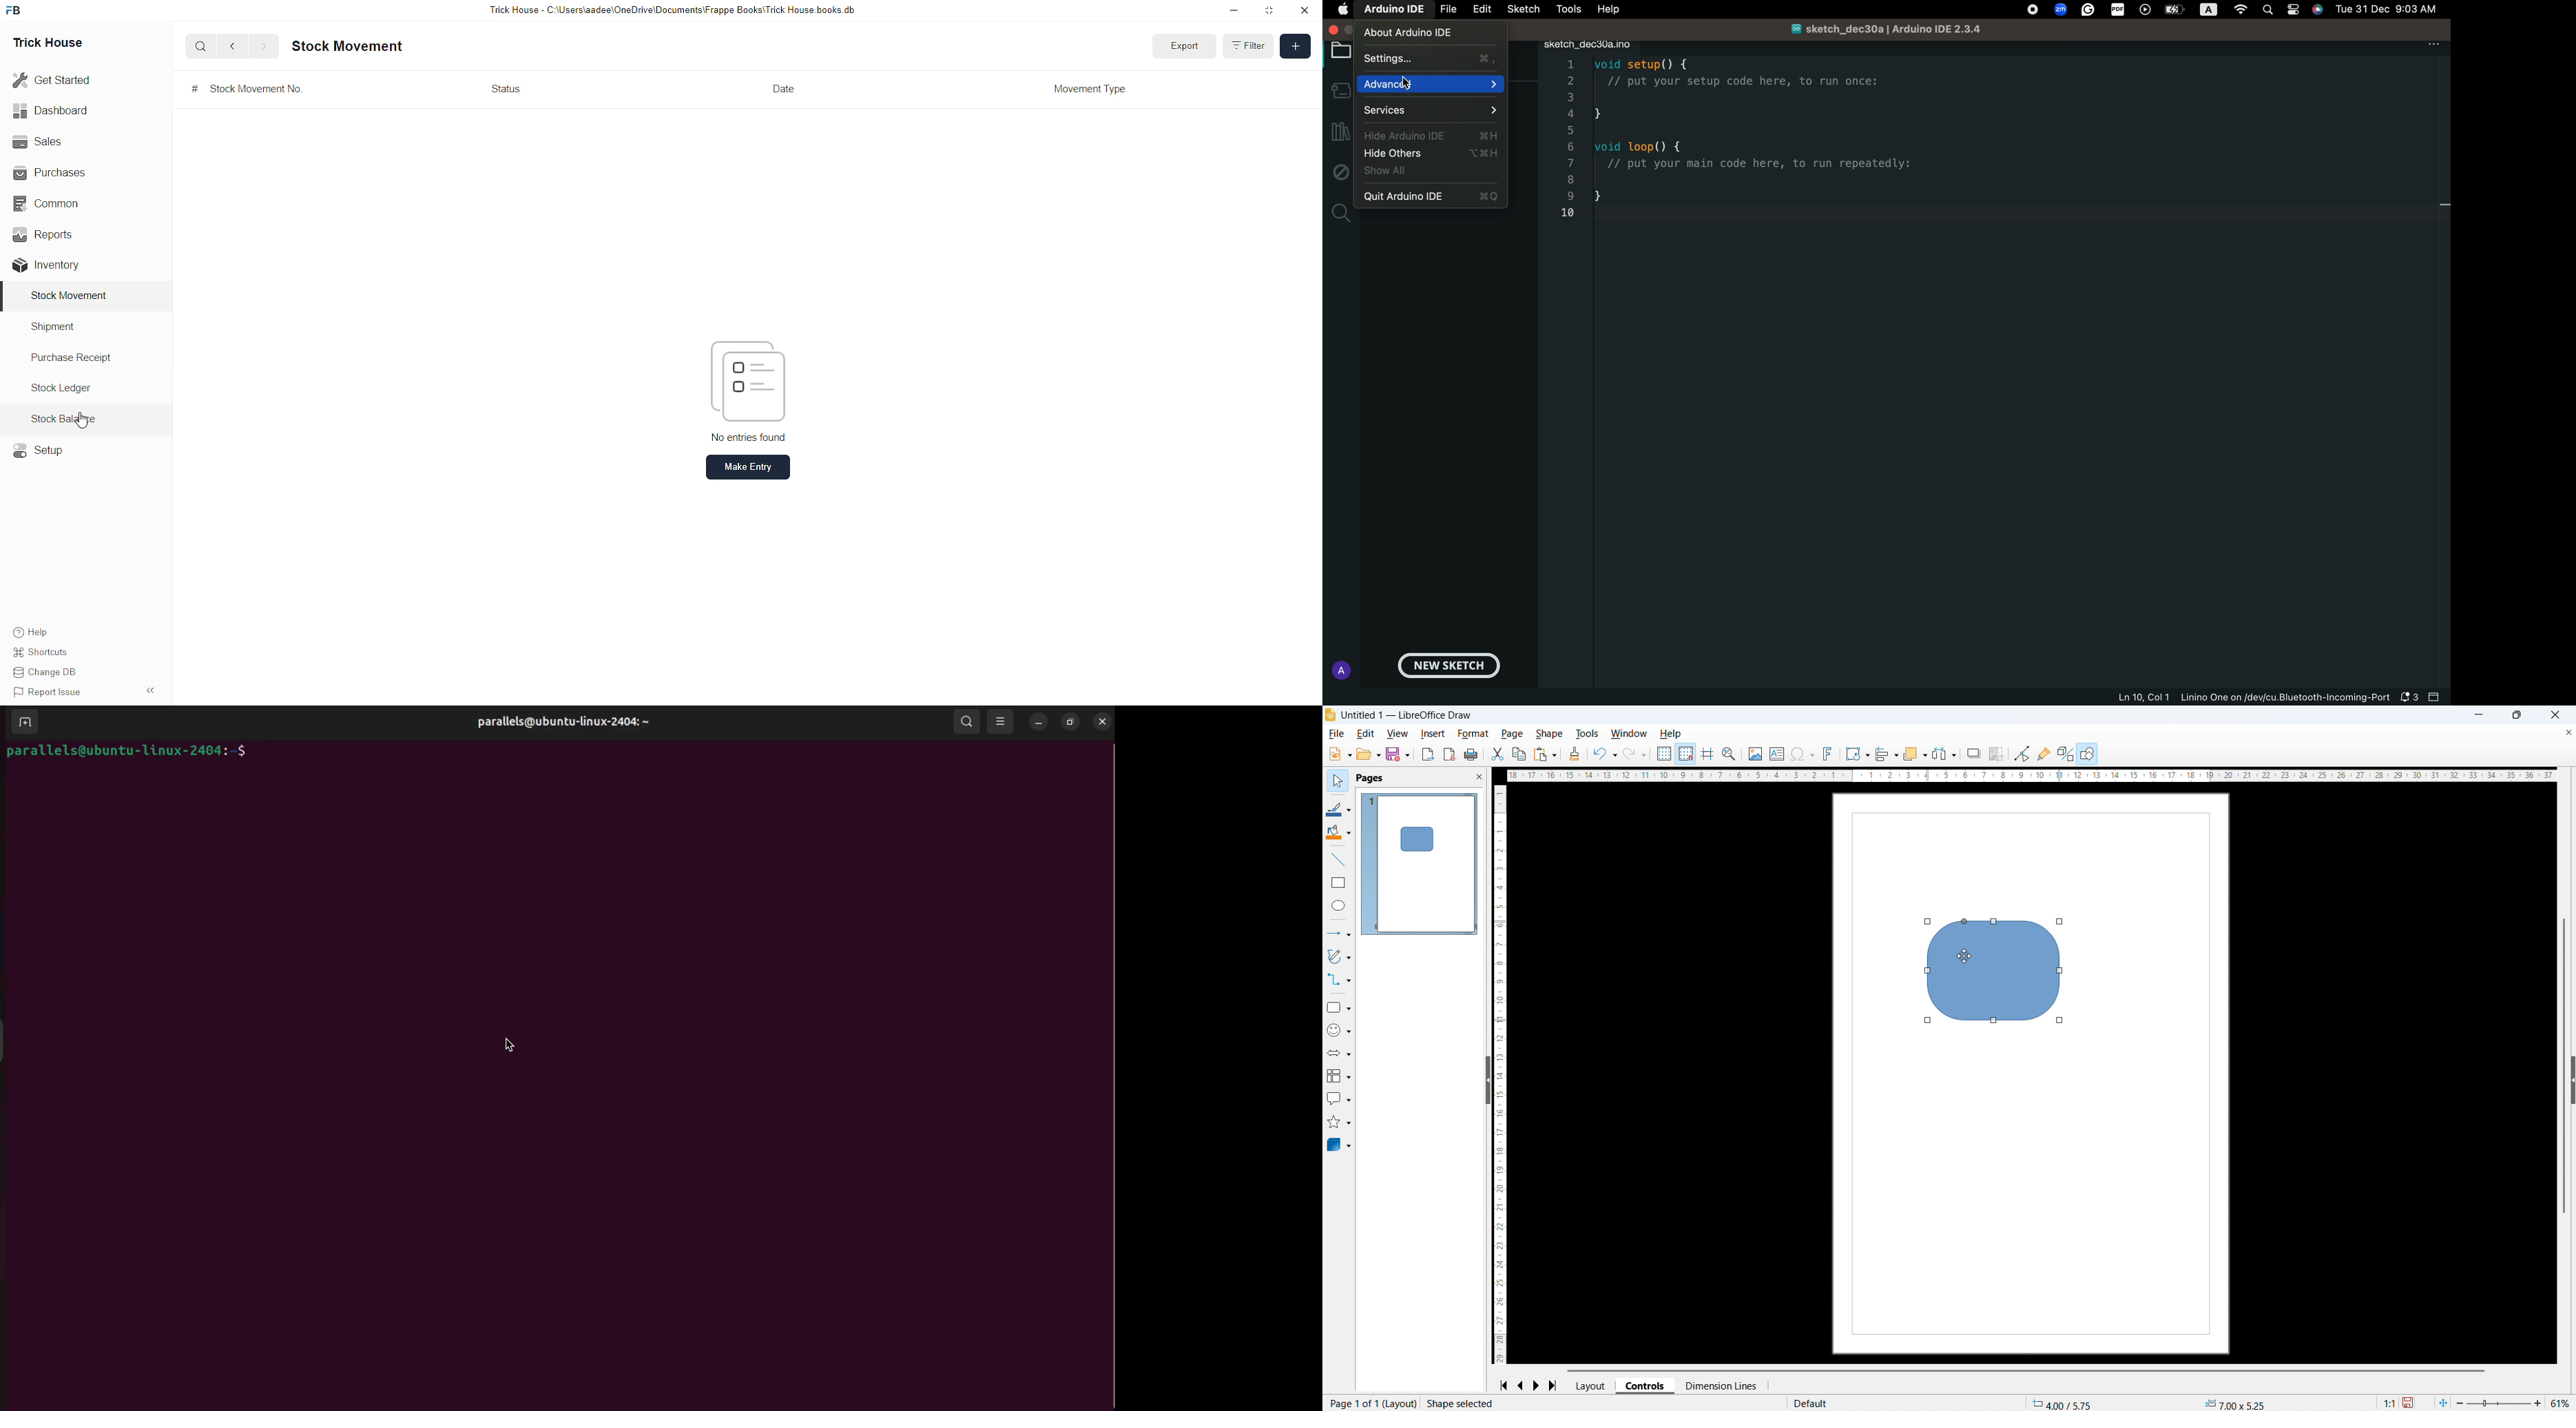 Image resolution: width=2576 pixels, height=1428 pixels. I want to click on shape , so click(1549, 734).